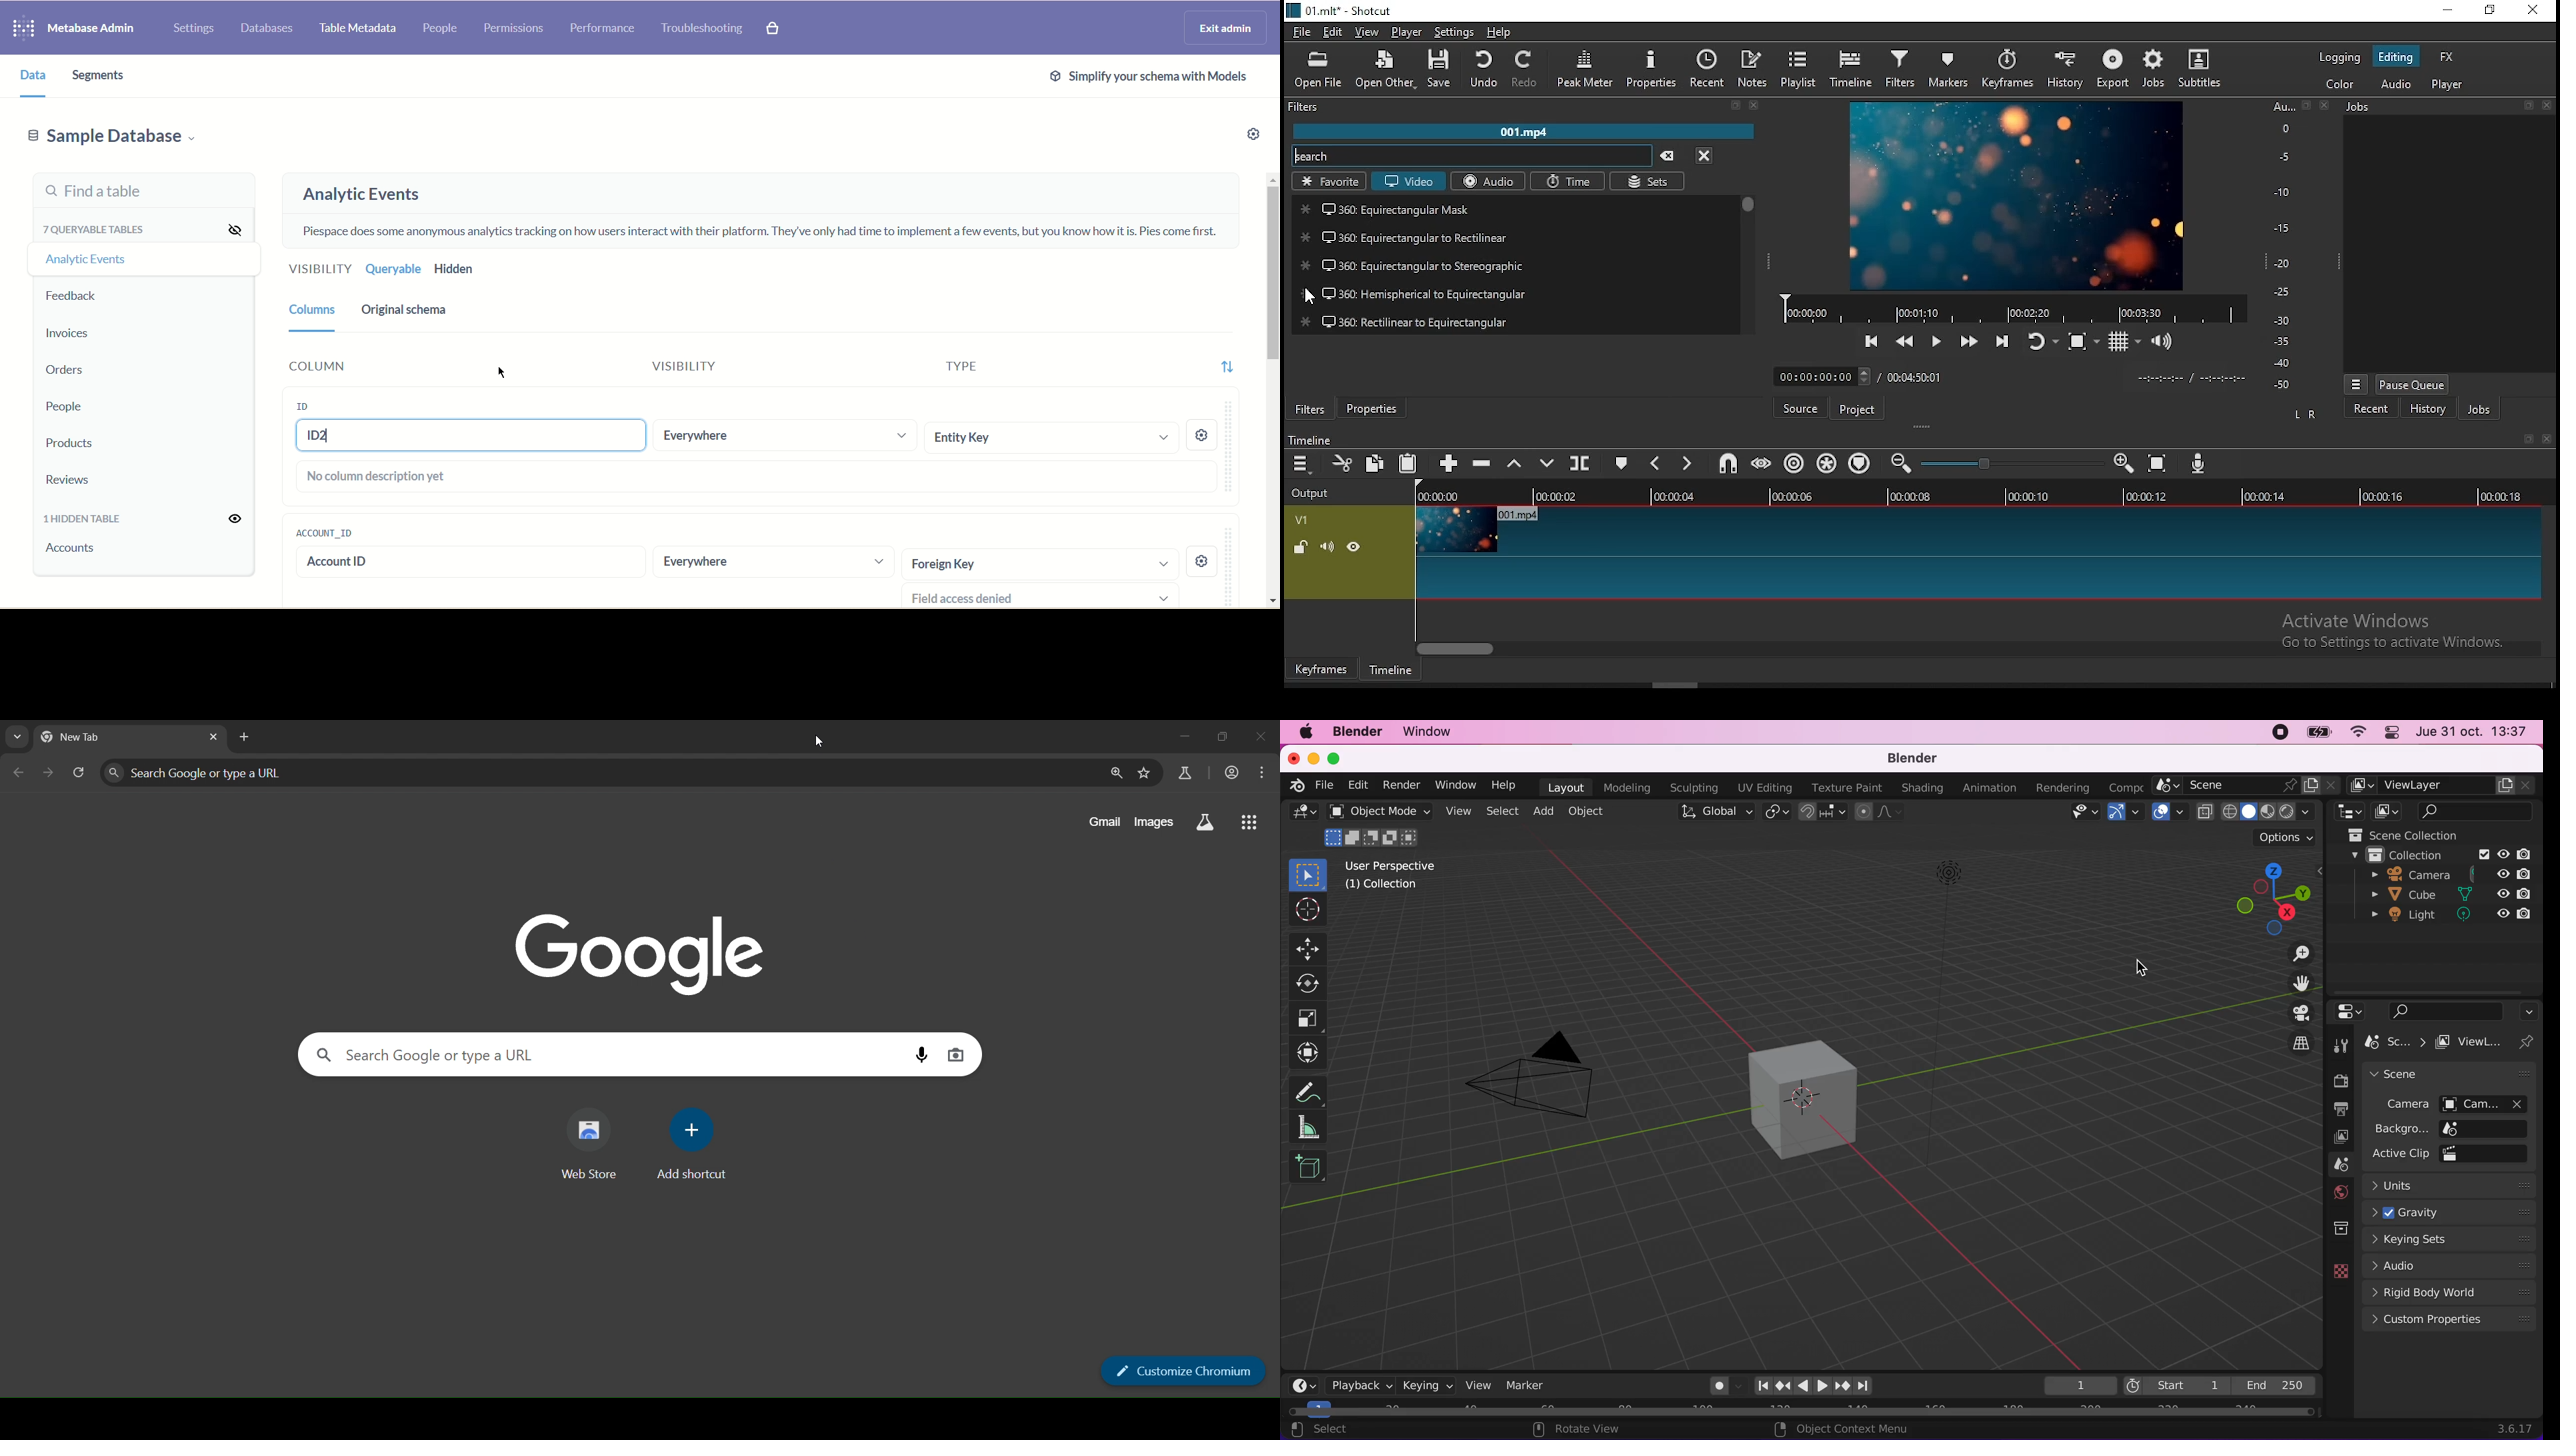 This screenshot has height=1456, width=2576. I want to click on Analytic events, so click(375, 191).